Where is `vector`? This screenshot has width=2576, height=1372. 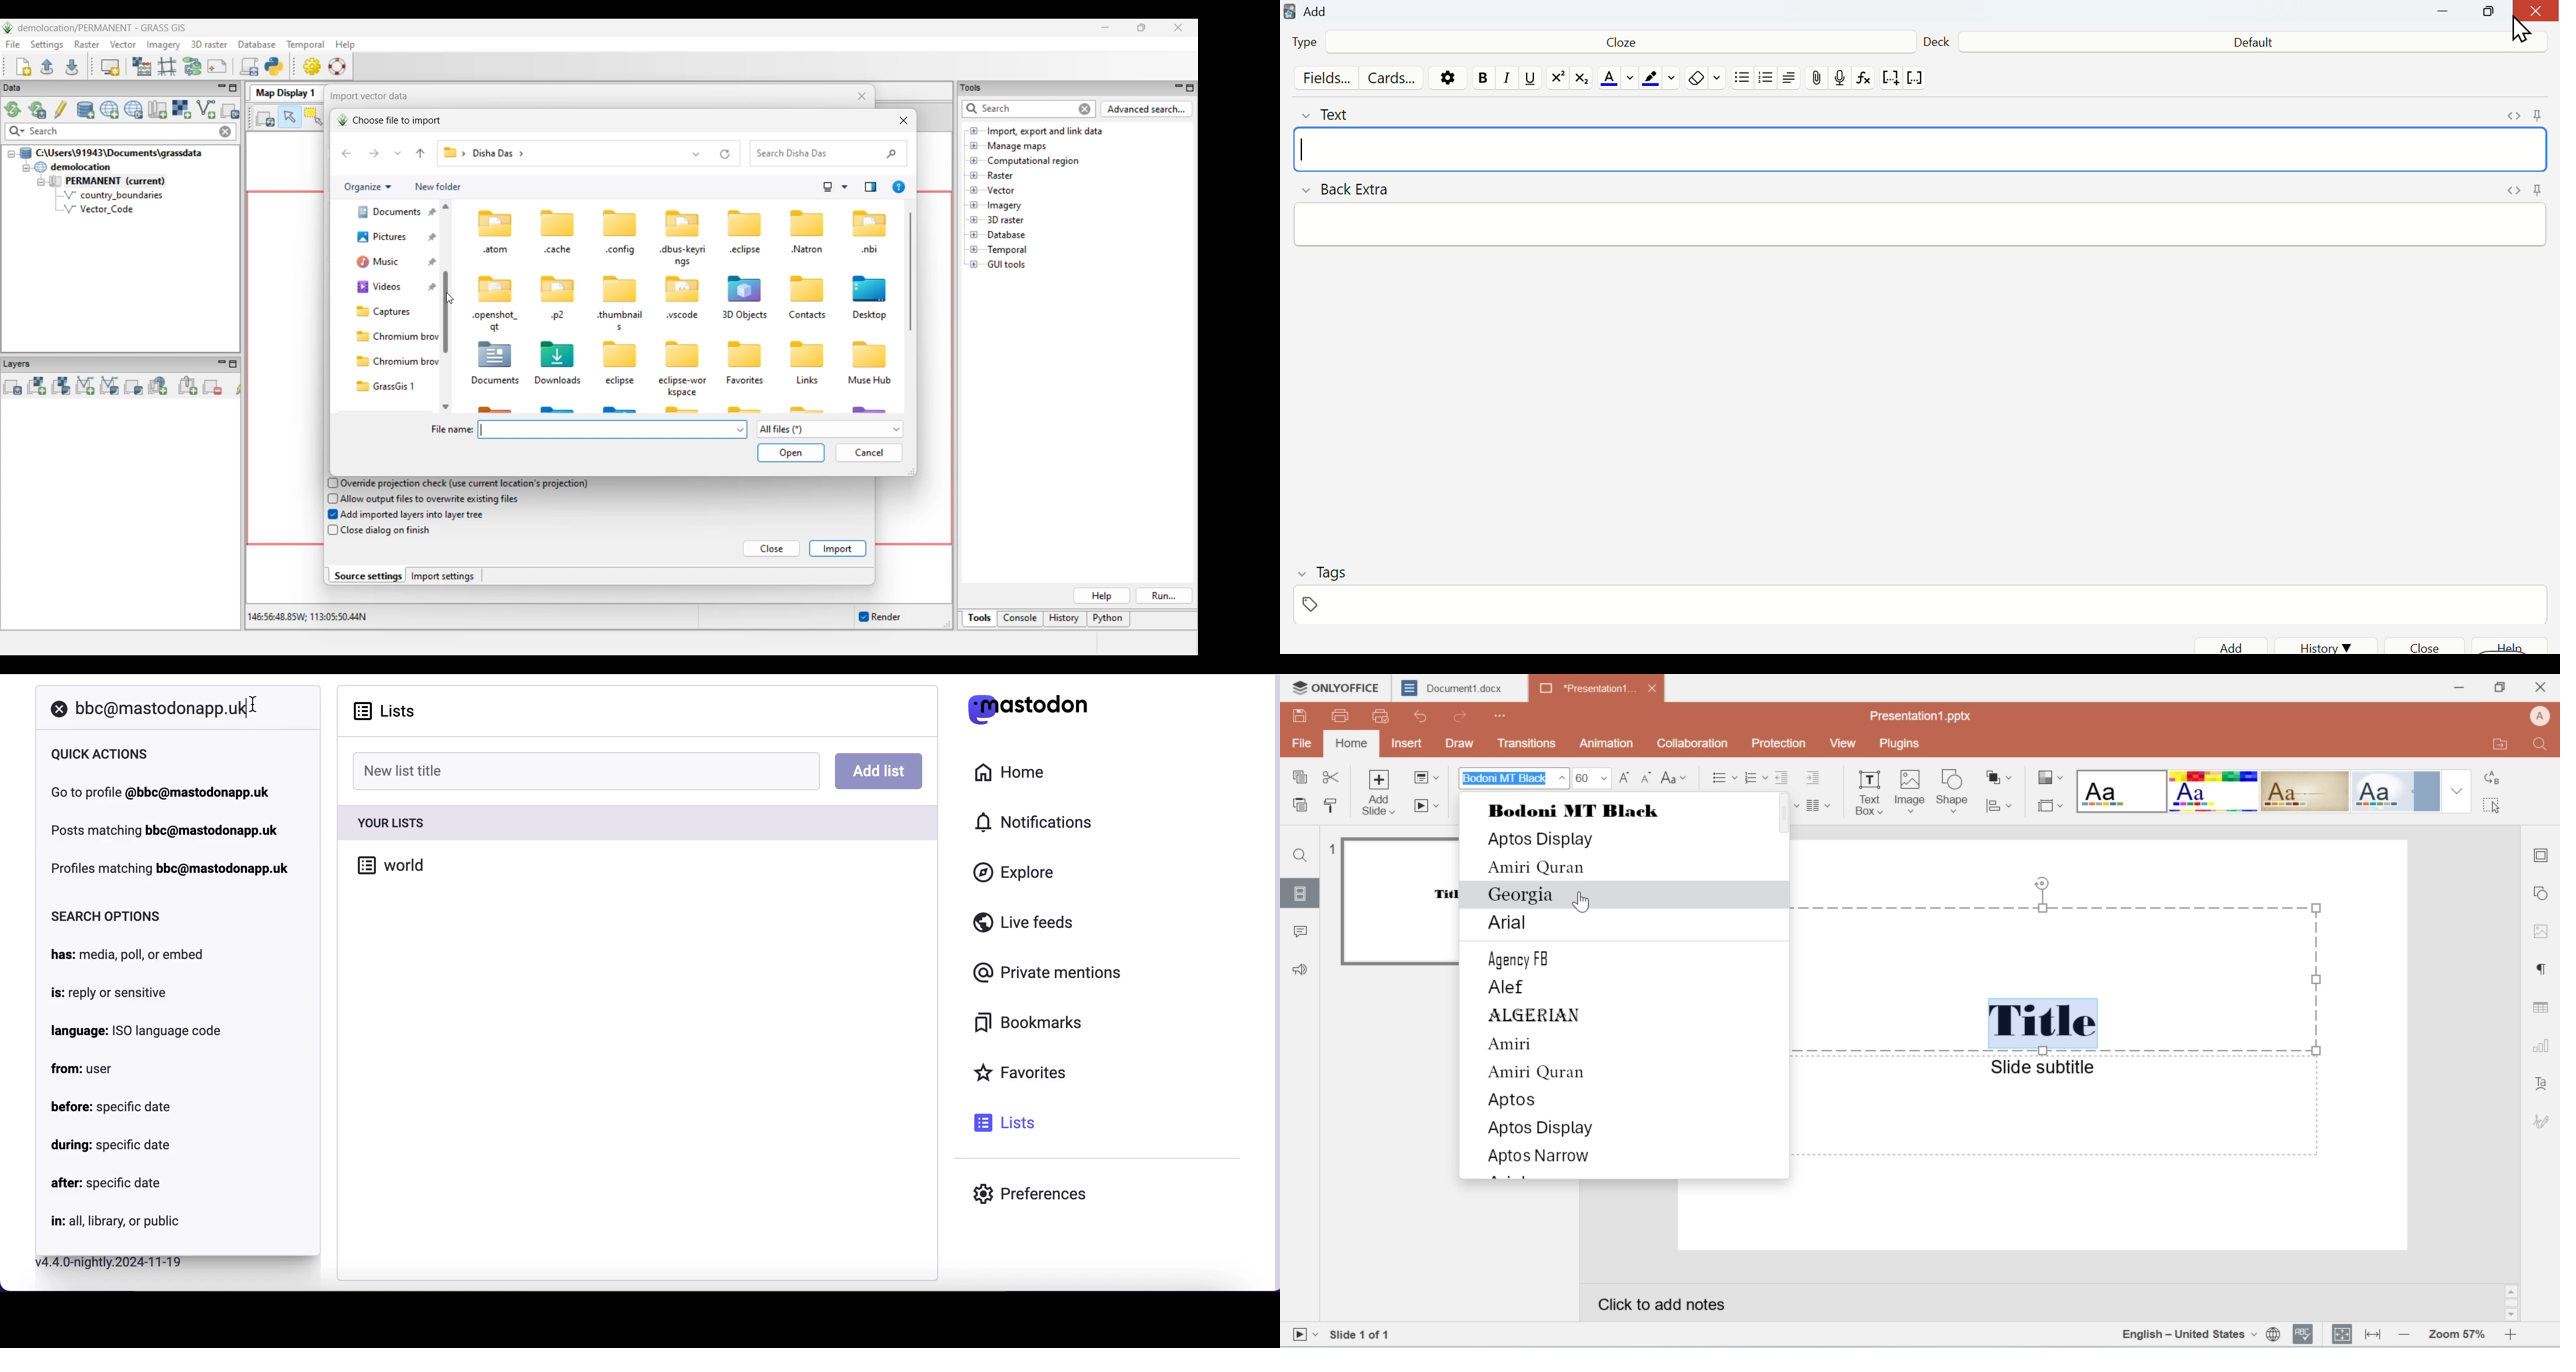 vector is located at coordinates (1917, 79).